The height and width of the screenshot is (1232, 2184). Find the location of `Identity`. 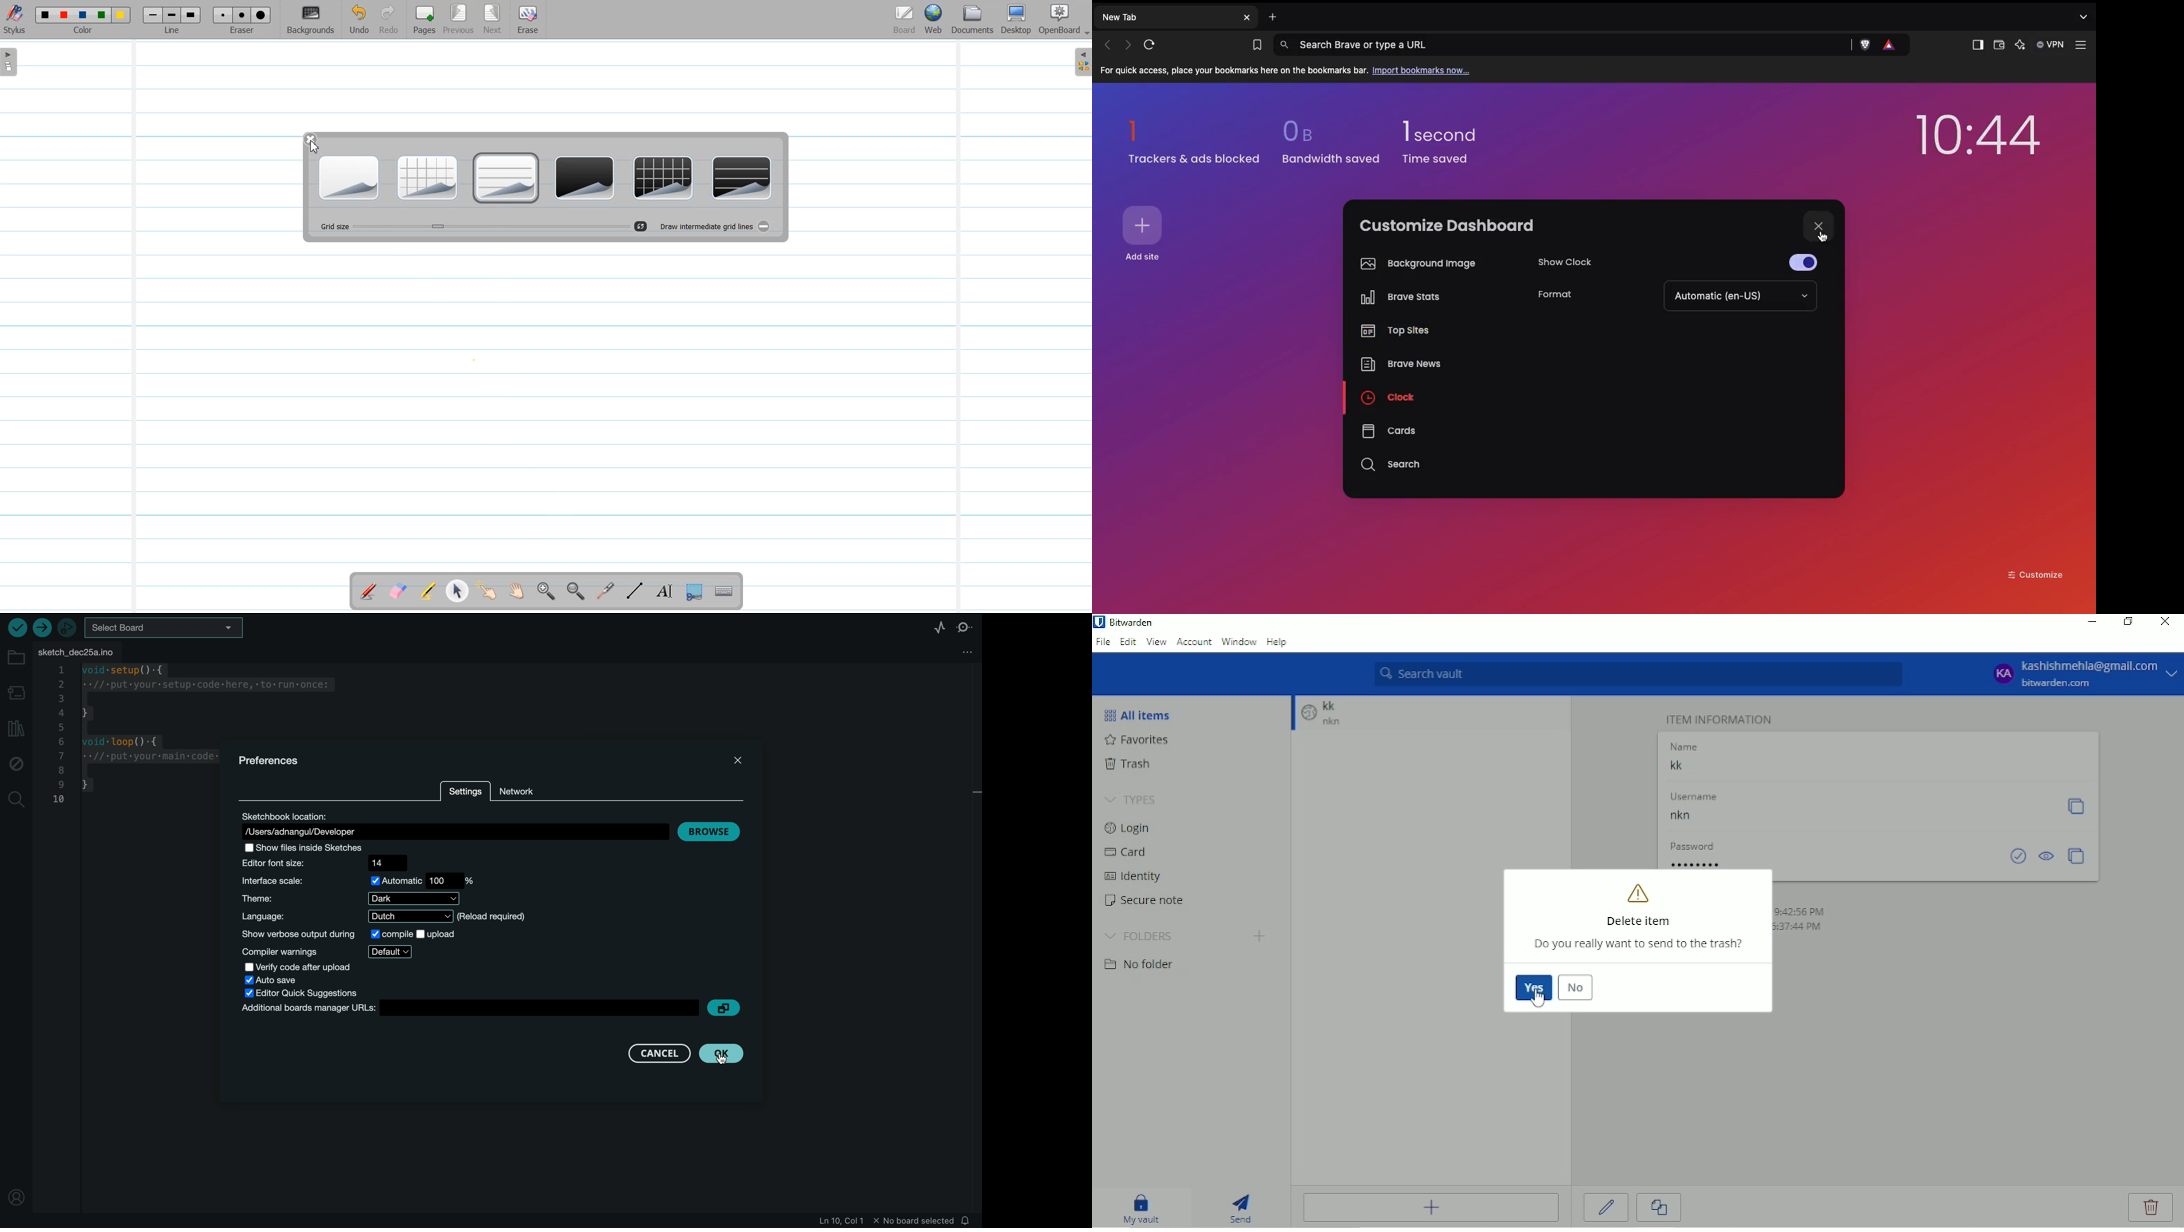

Identity is located at coordinates (1134, 877).